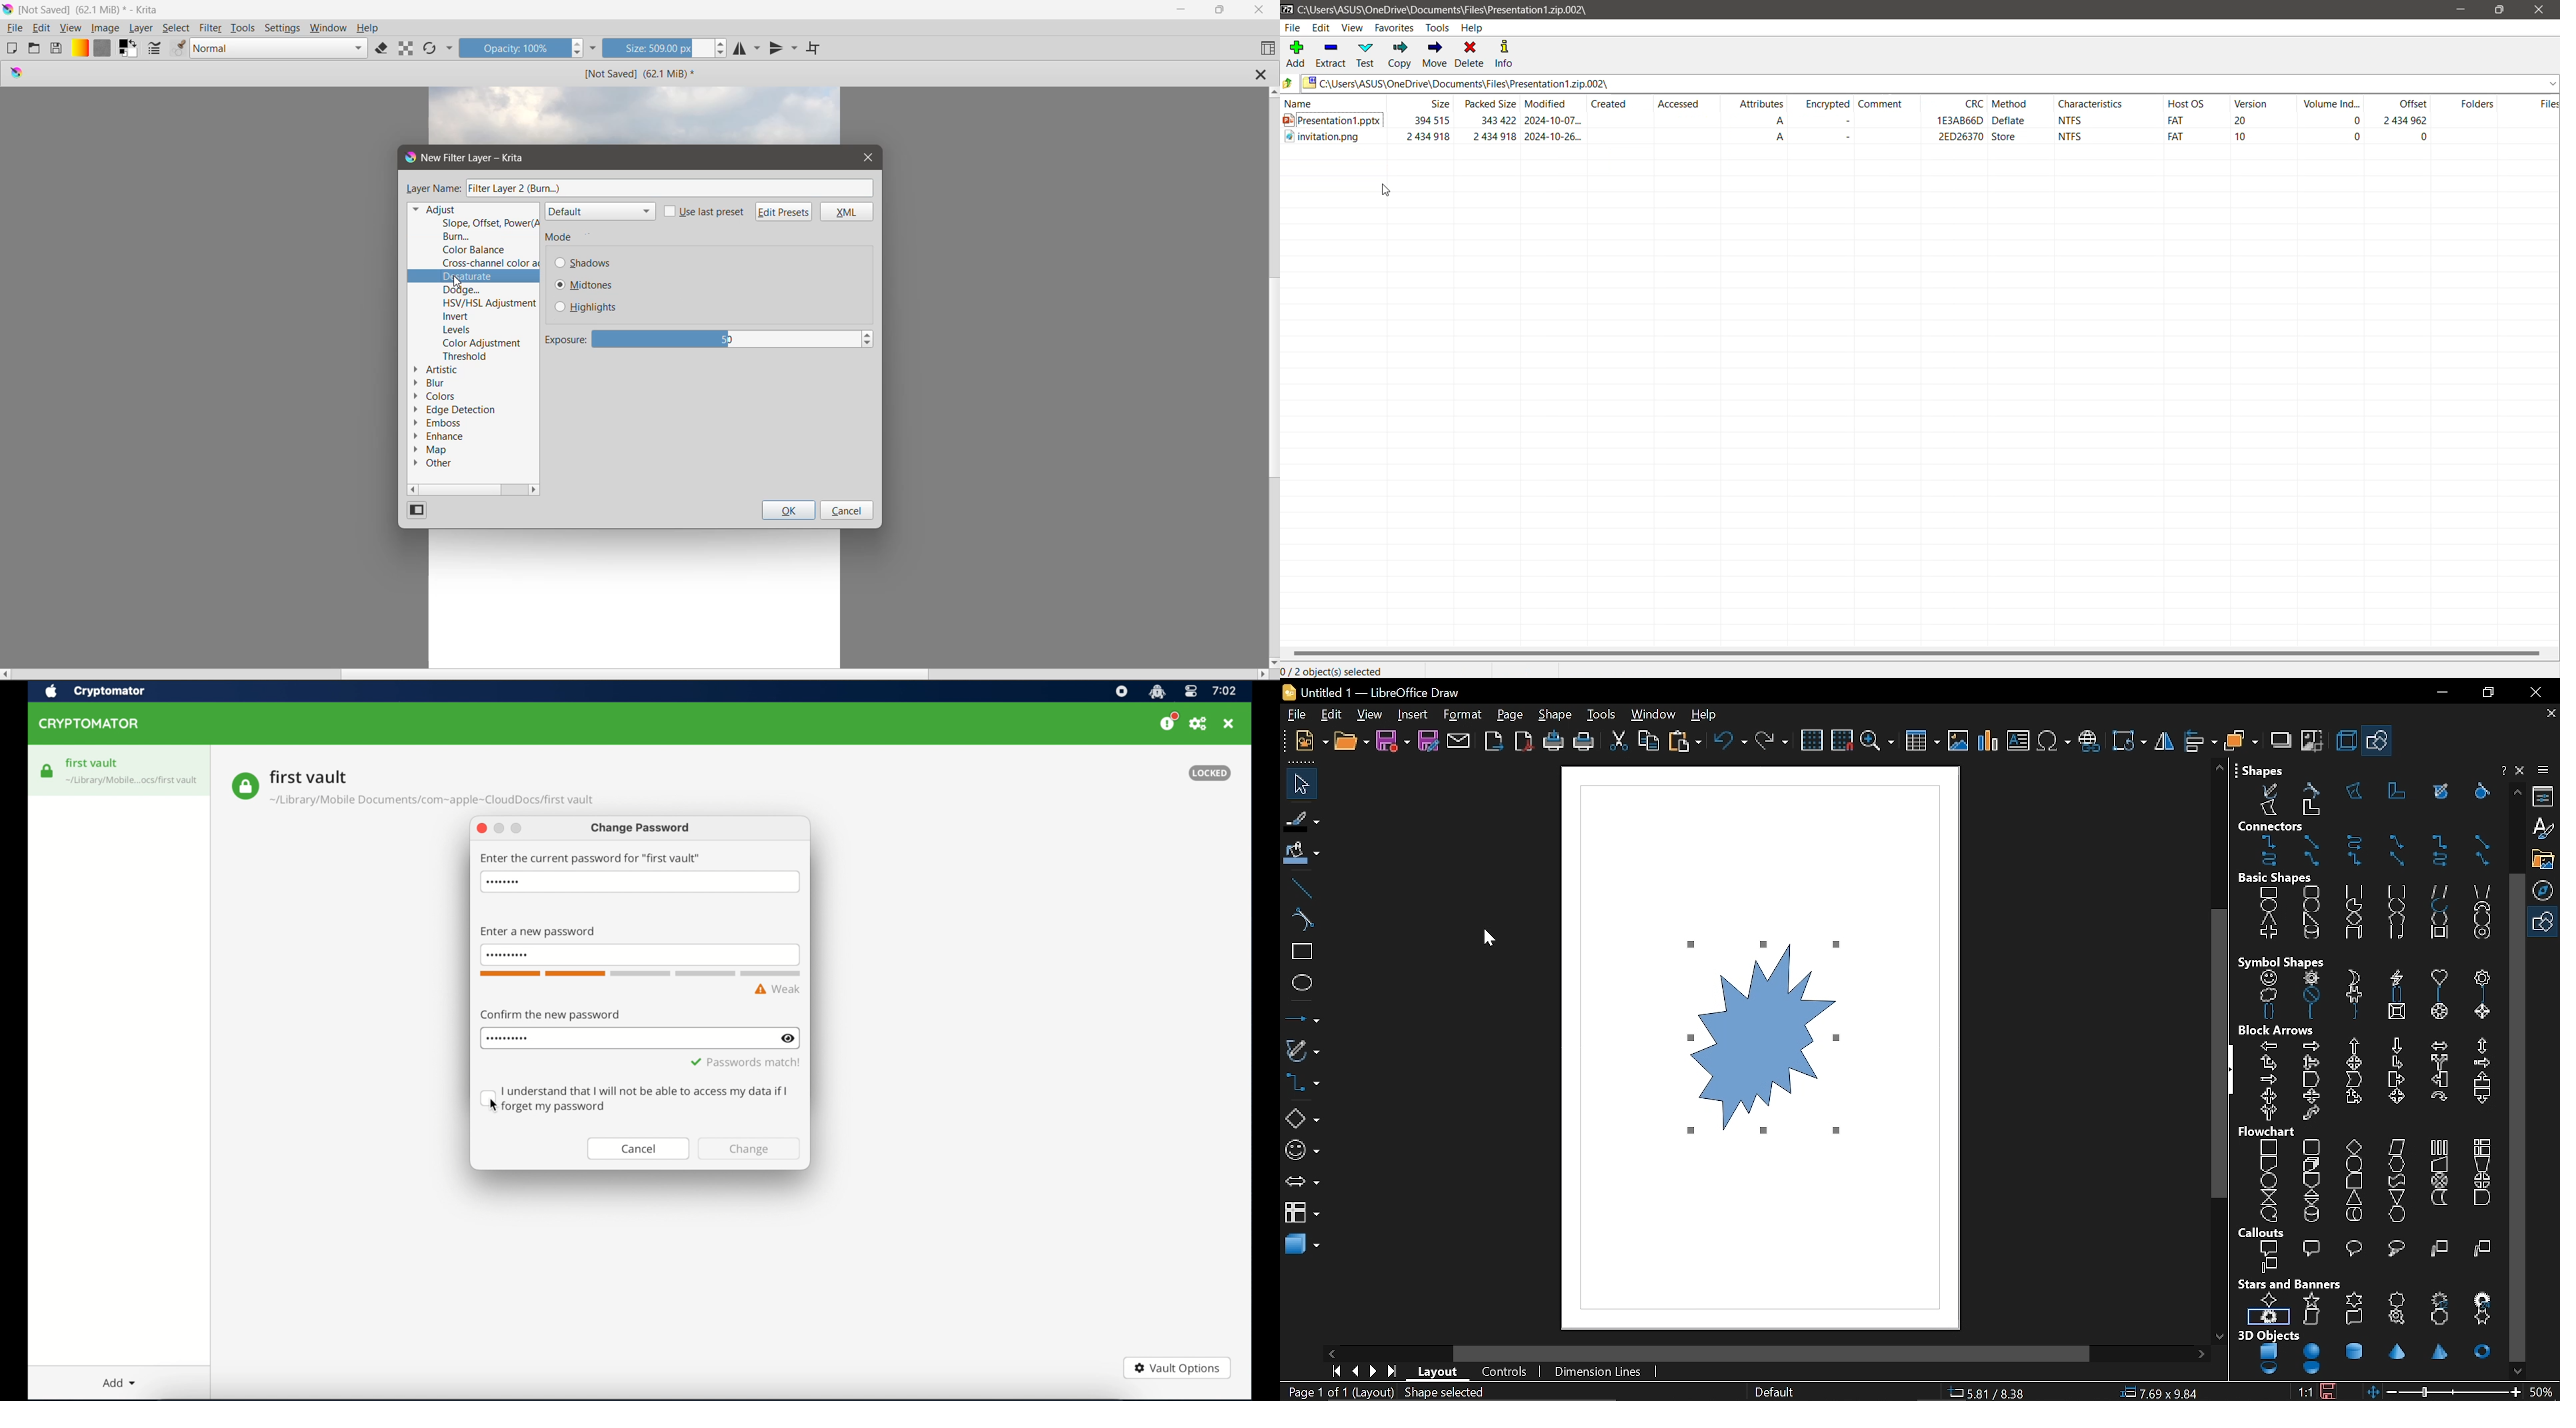  Describe the element at coordinates (1475, 28) in the screenshot. I see `Help` at that location.